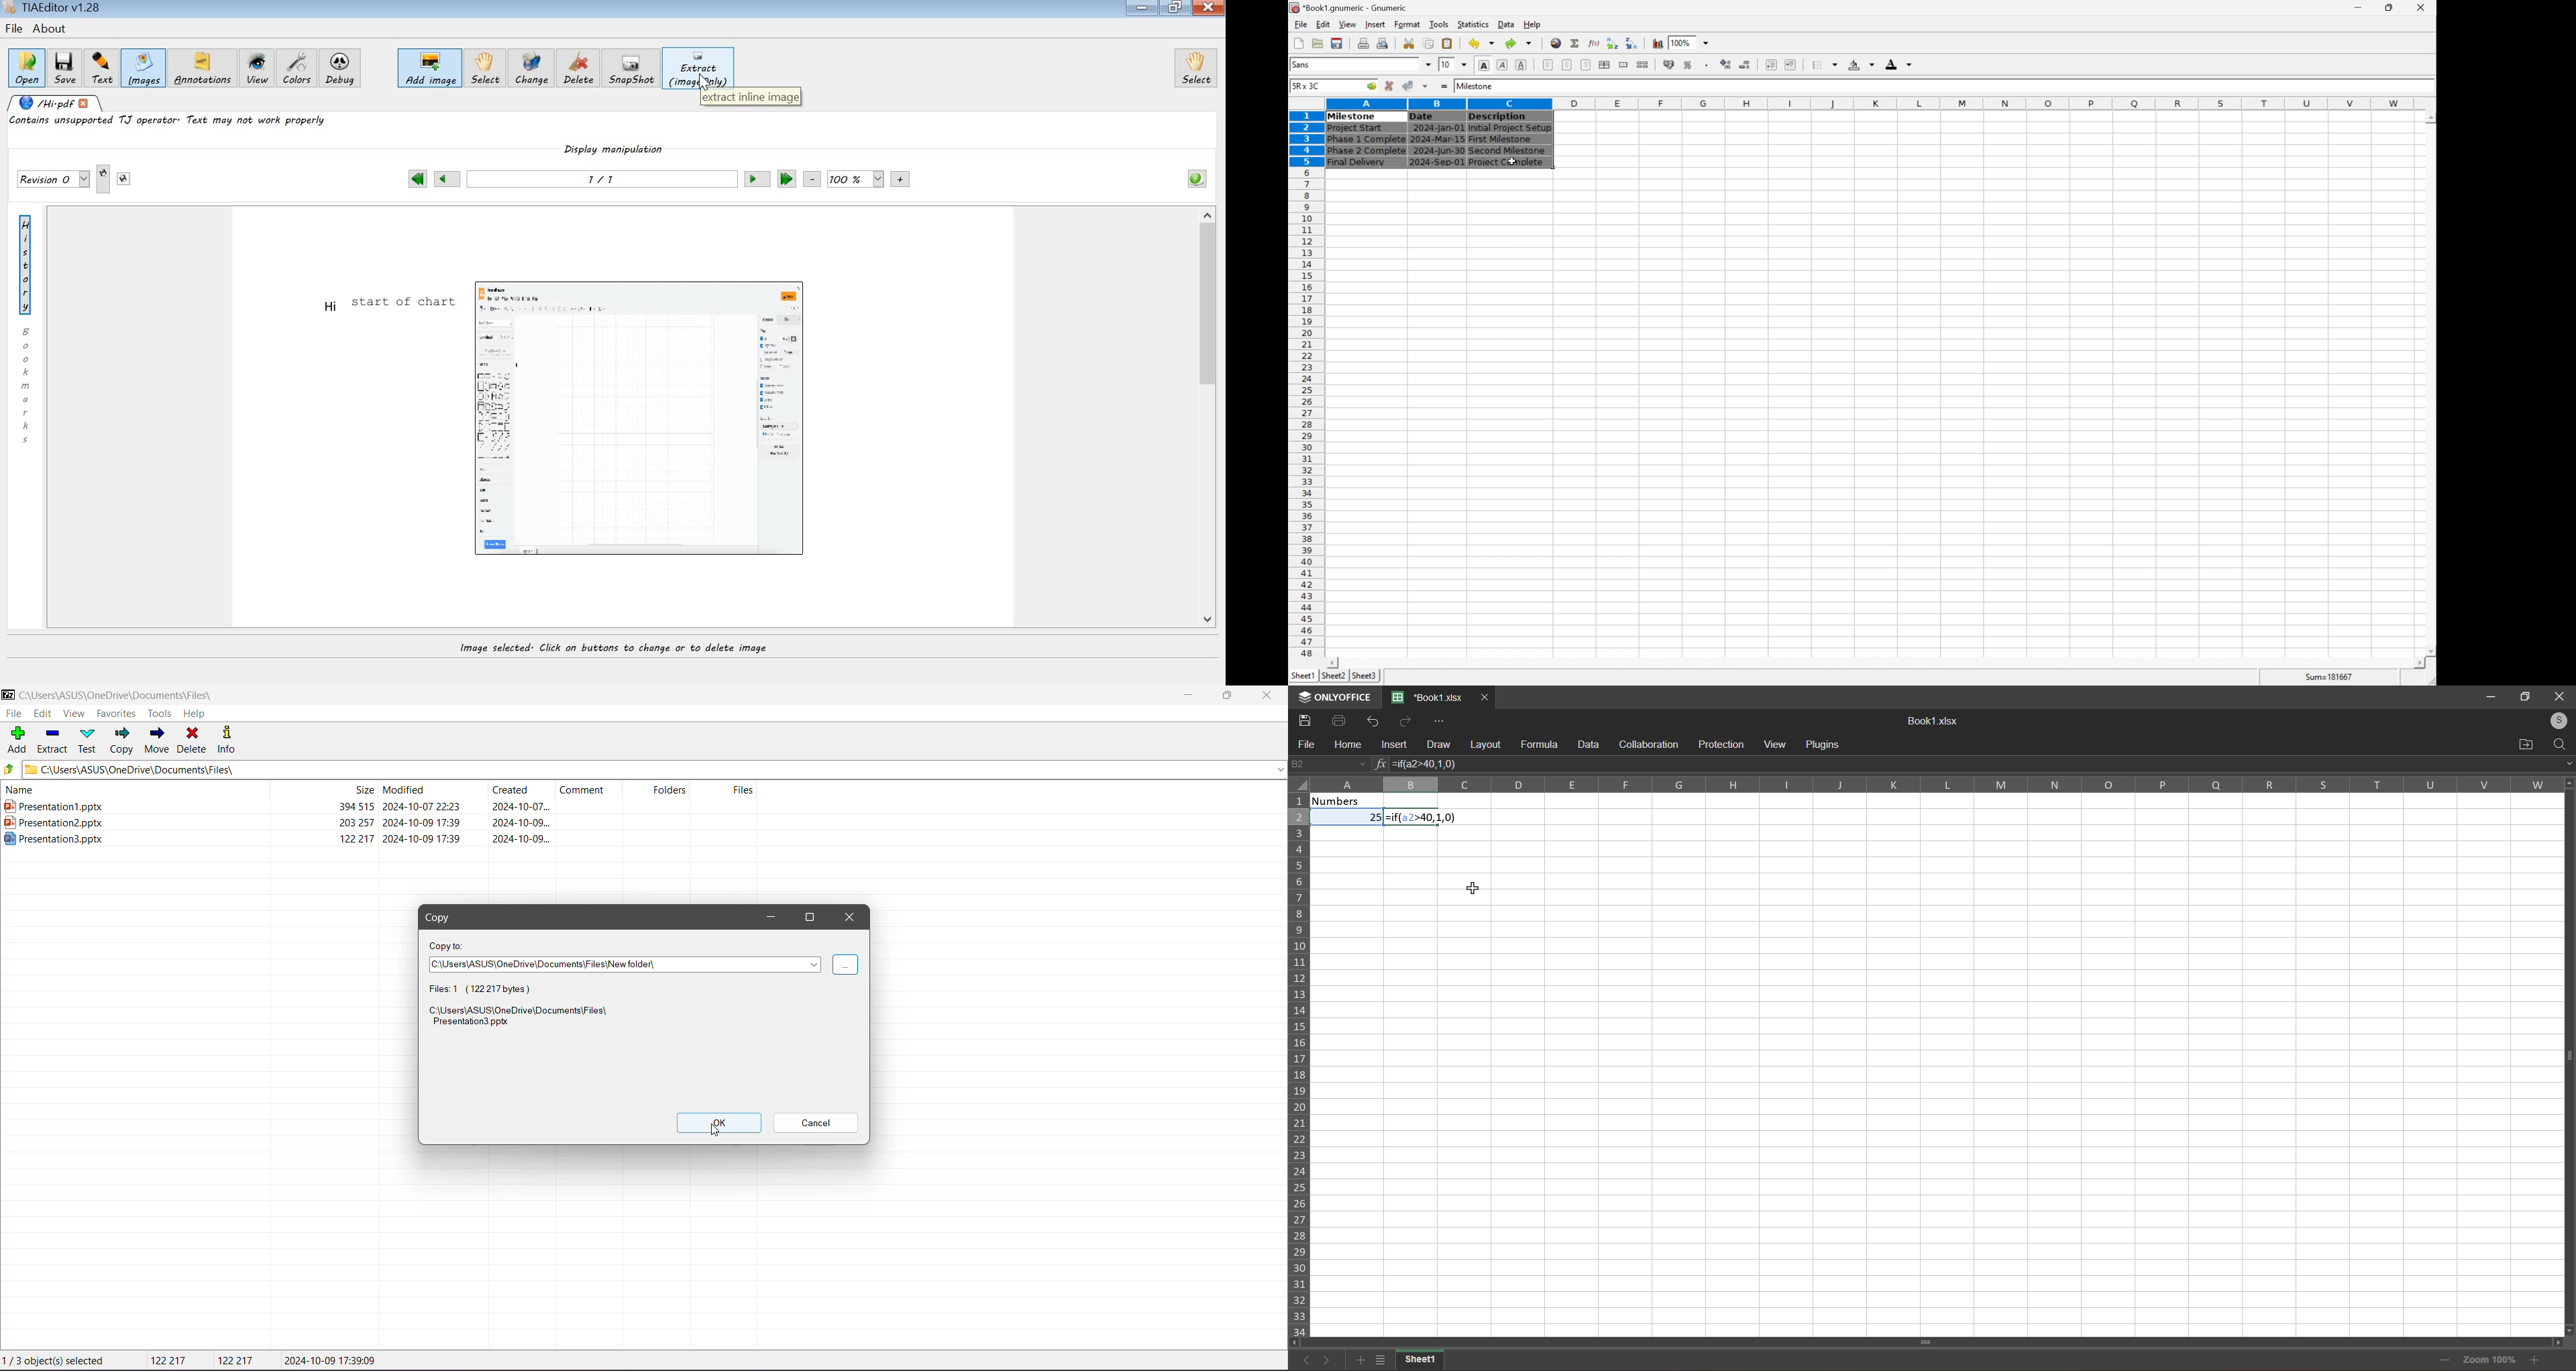 The image size is (2576, 1372). I want to click on sheet1, so click(1421, 1361).